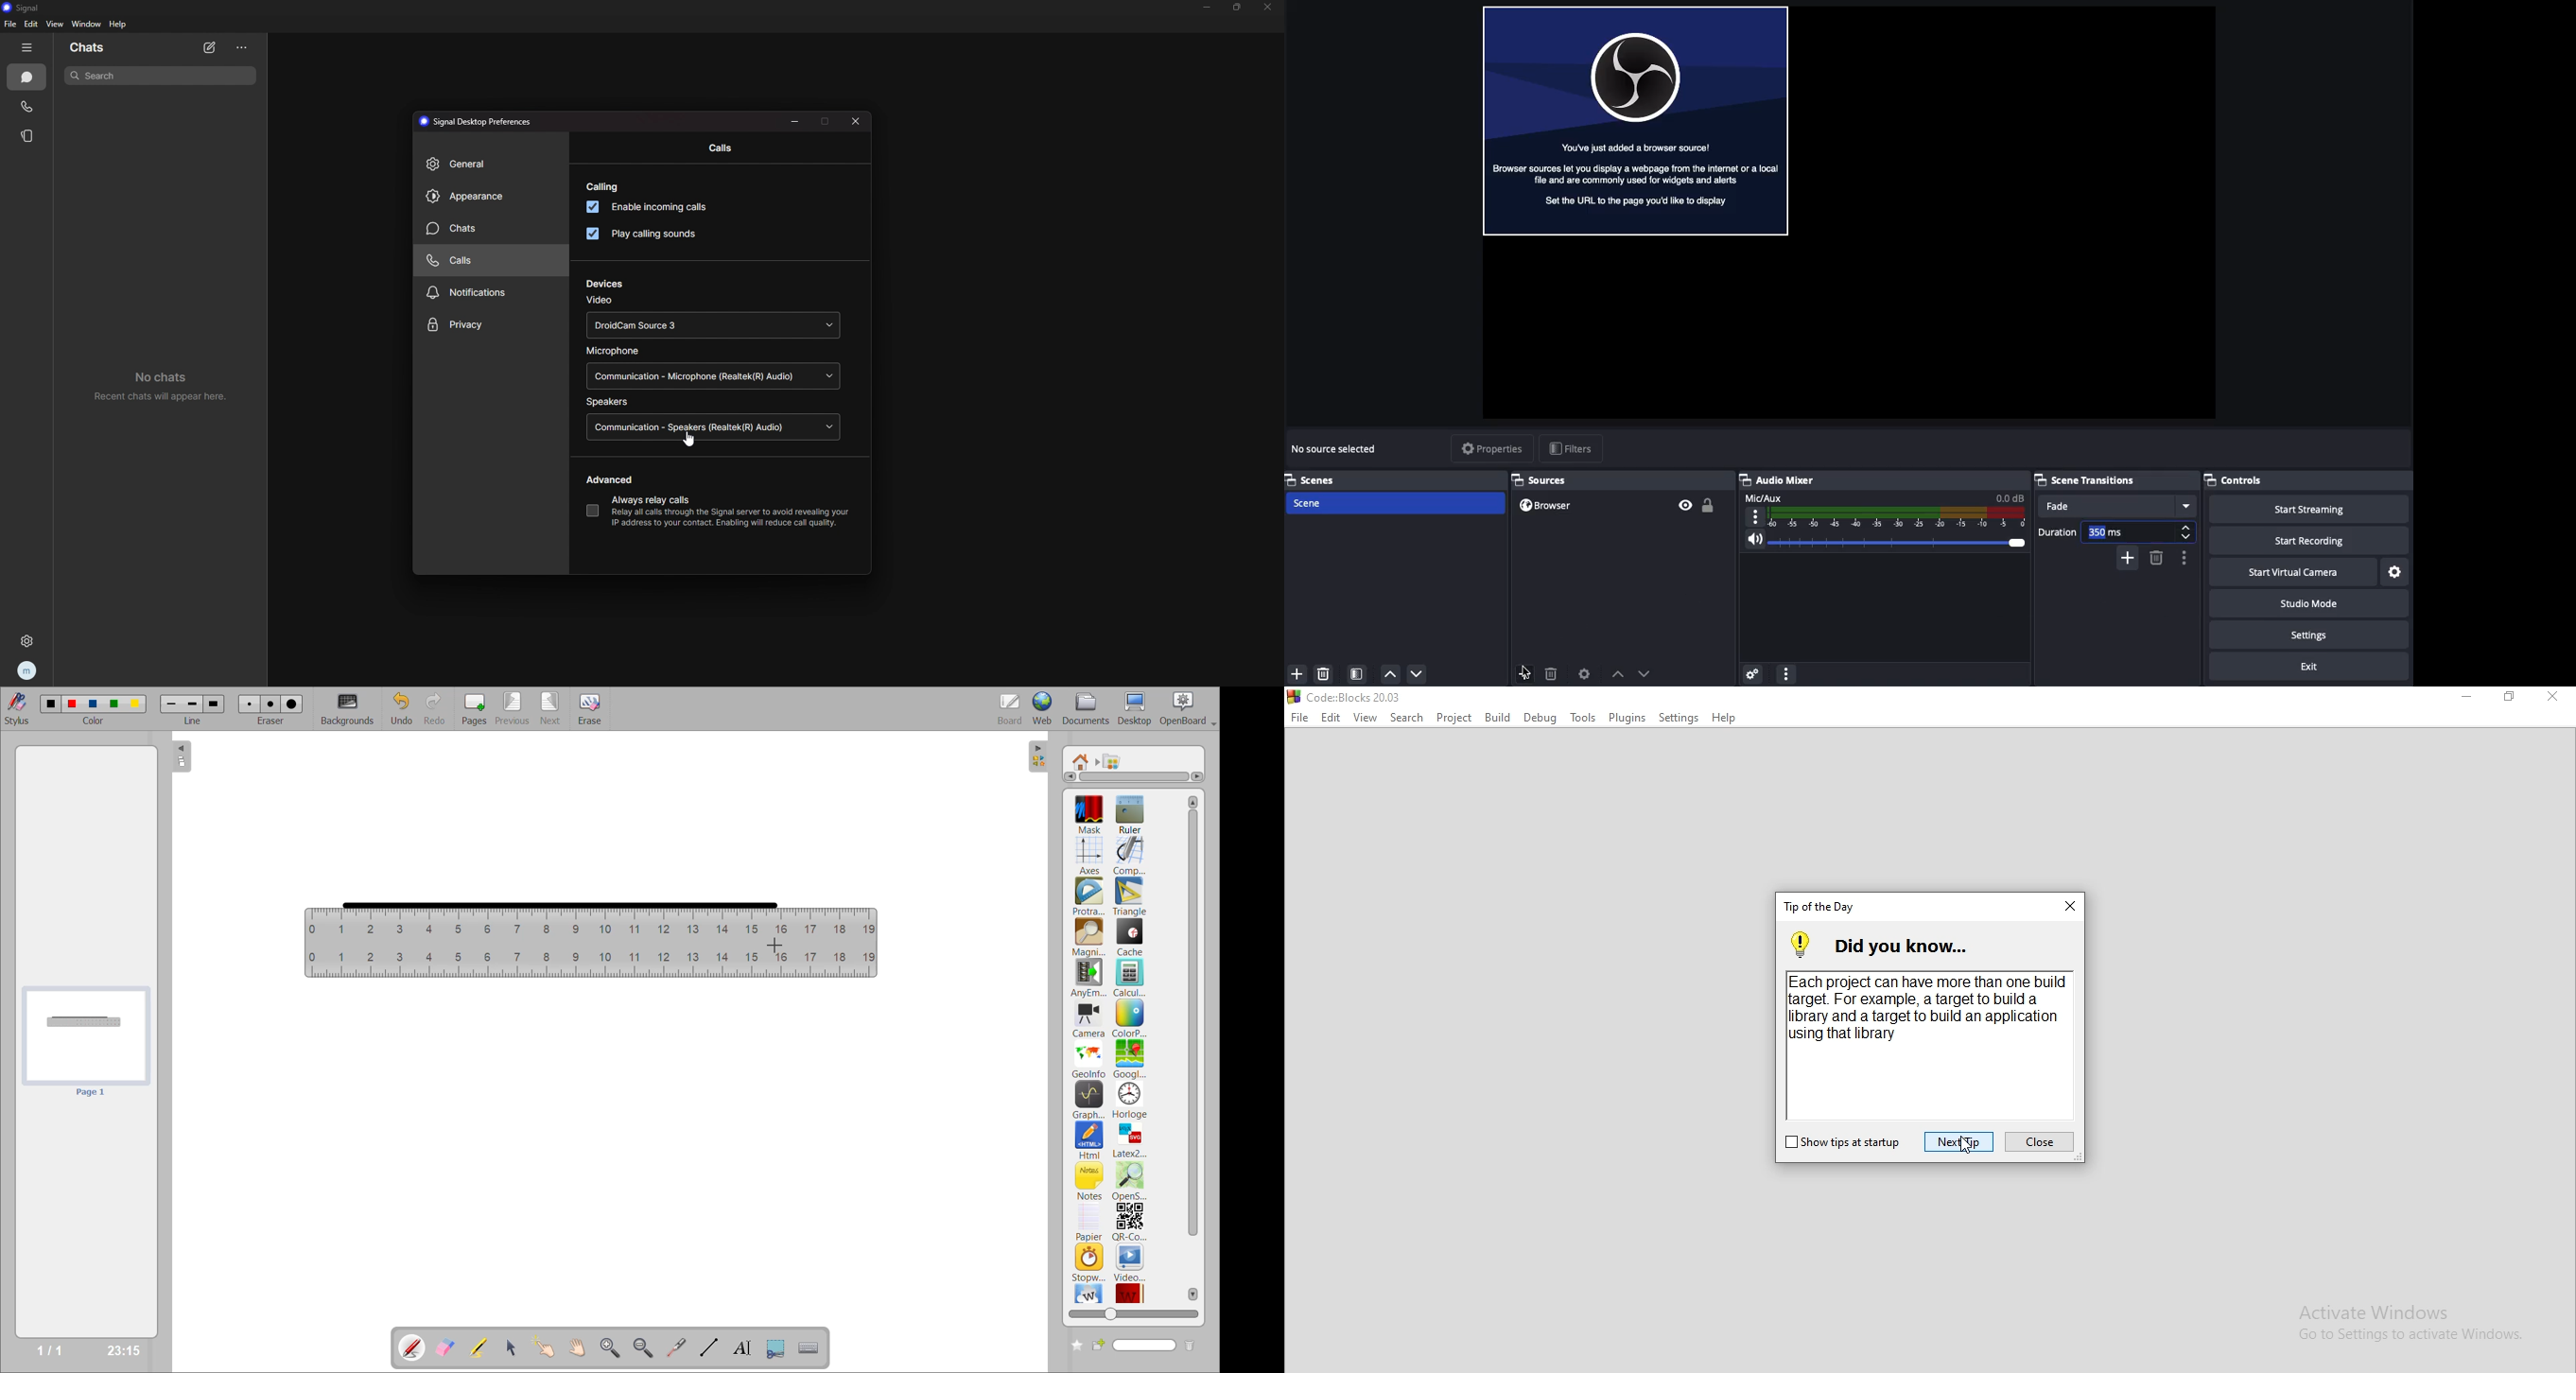 Image resolution: width=2576 pixels, height=1400 pixels. What do you see at coordinates (2127, 558) in the screenshot?
I see `Add` at bounding box center [2127, 558].